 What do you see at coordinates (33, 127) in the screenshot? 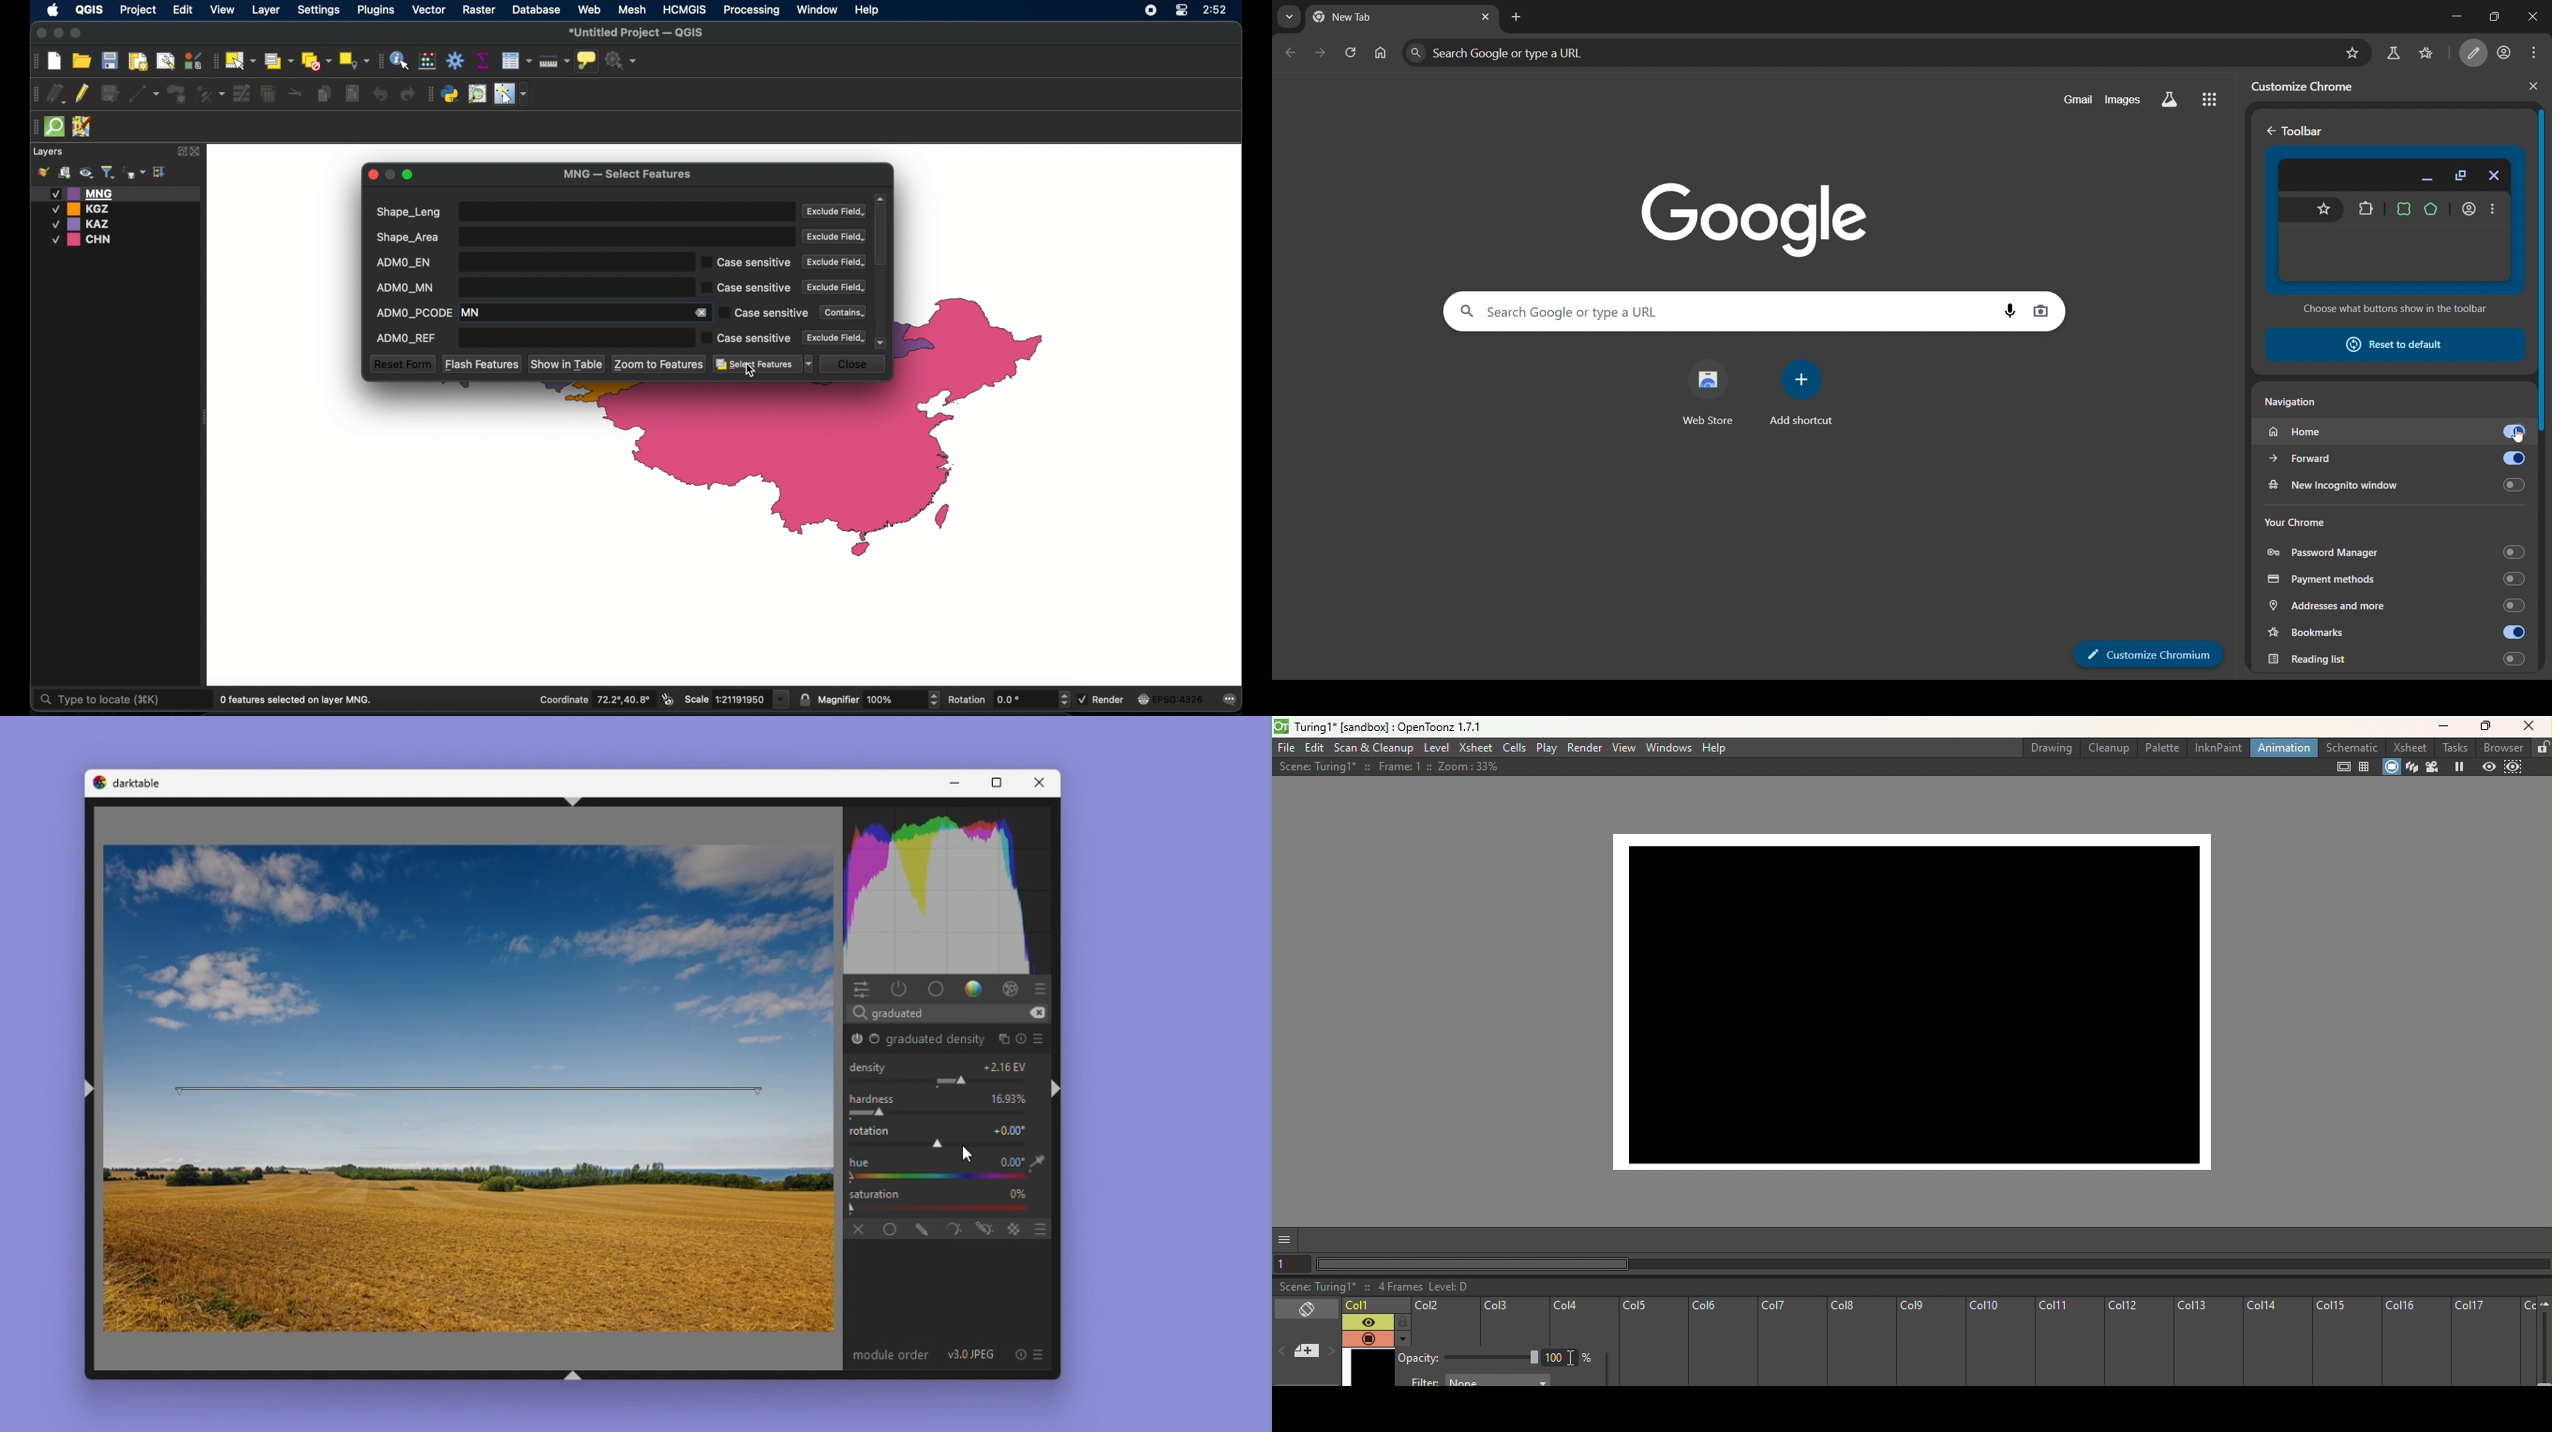
I see `drag handle` at bounding box center [33, 127].